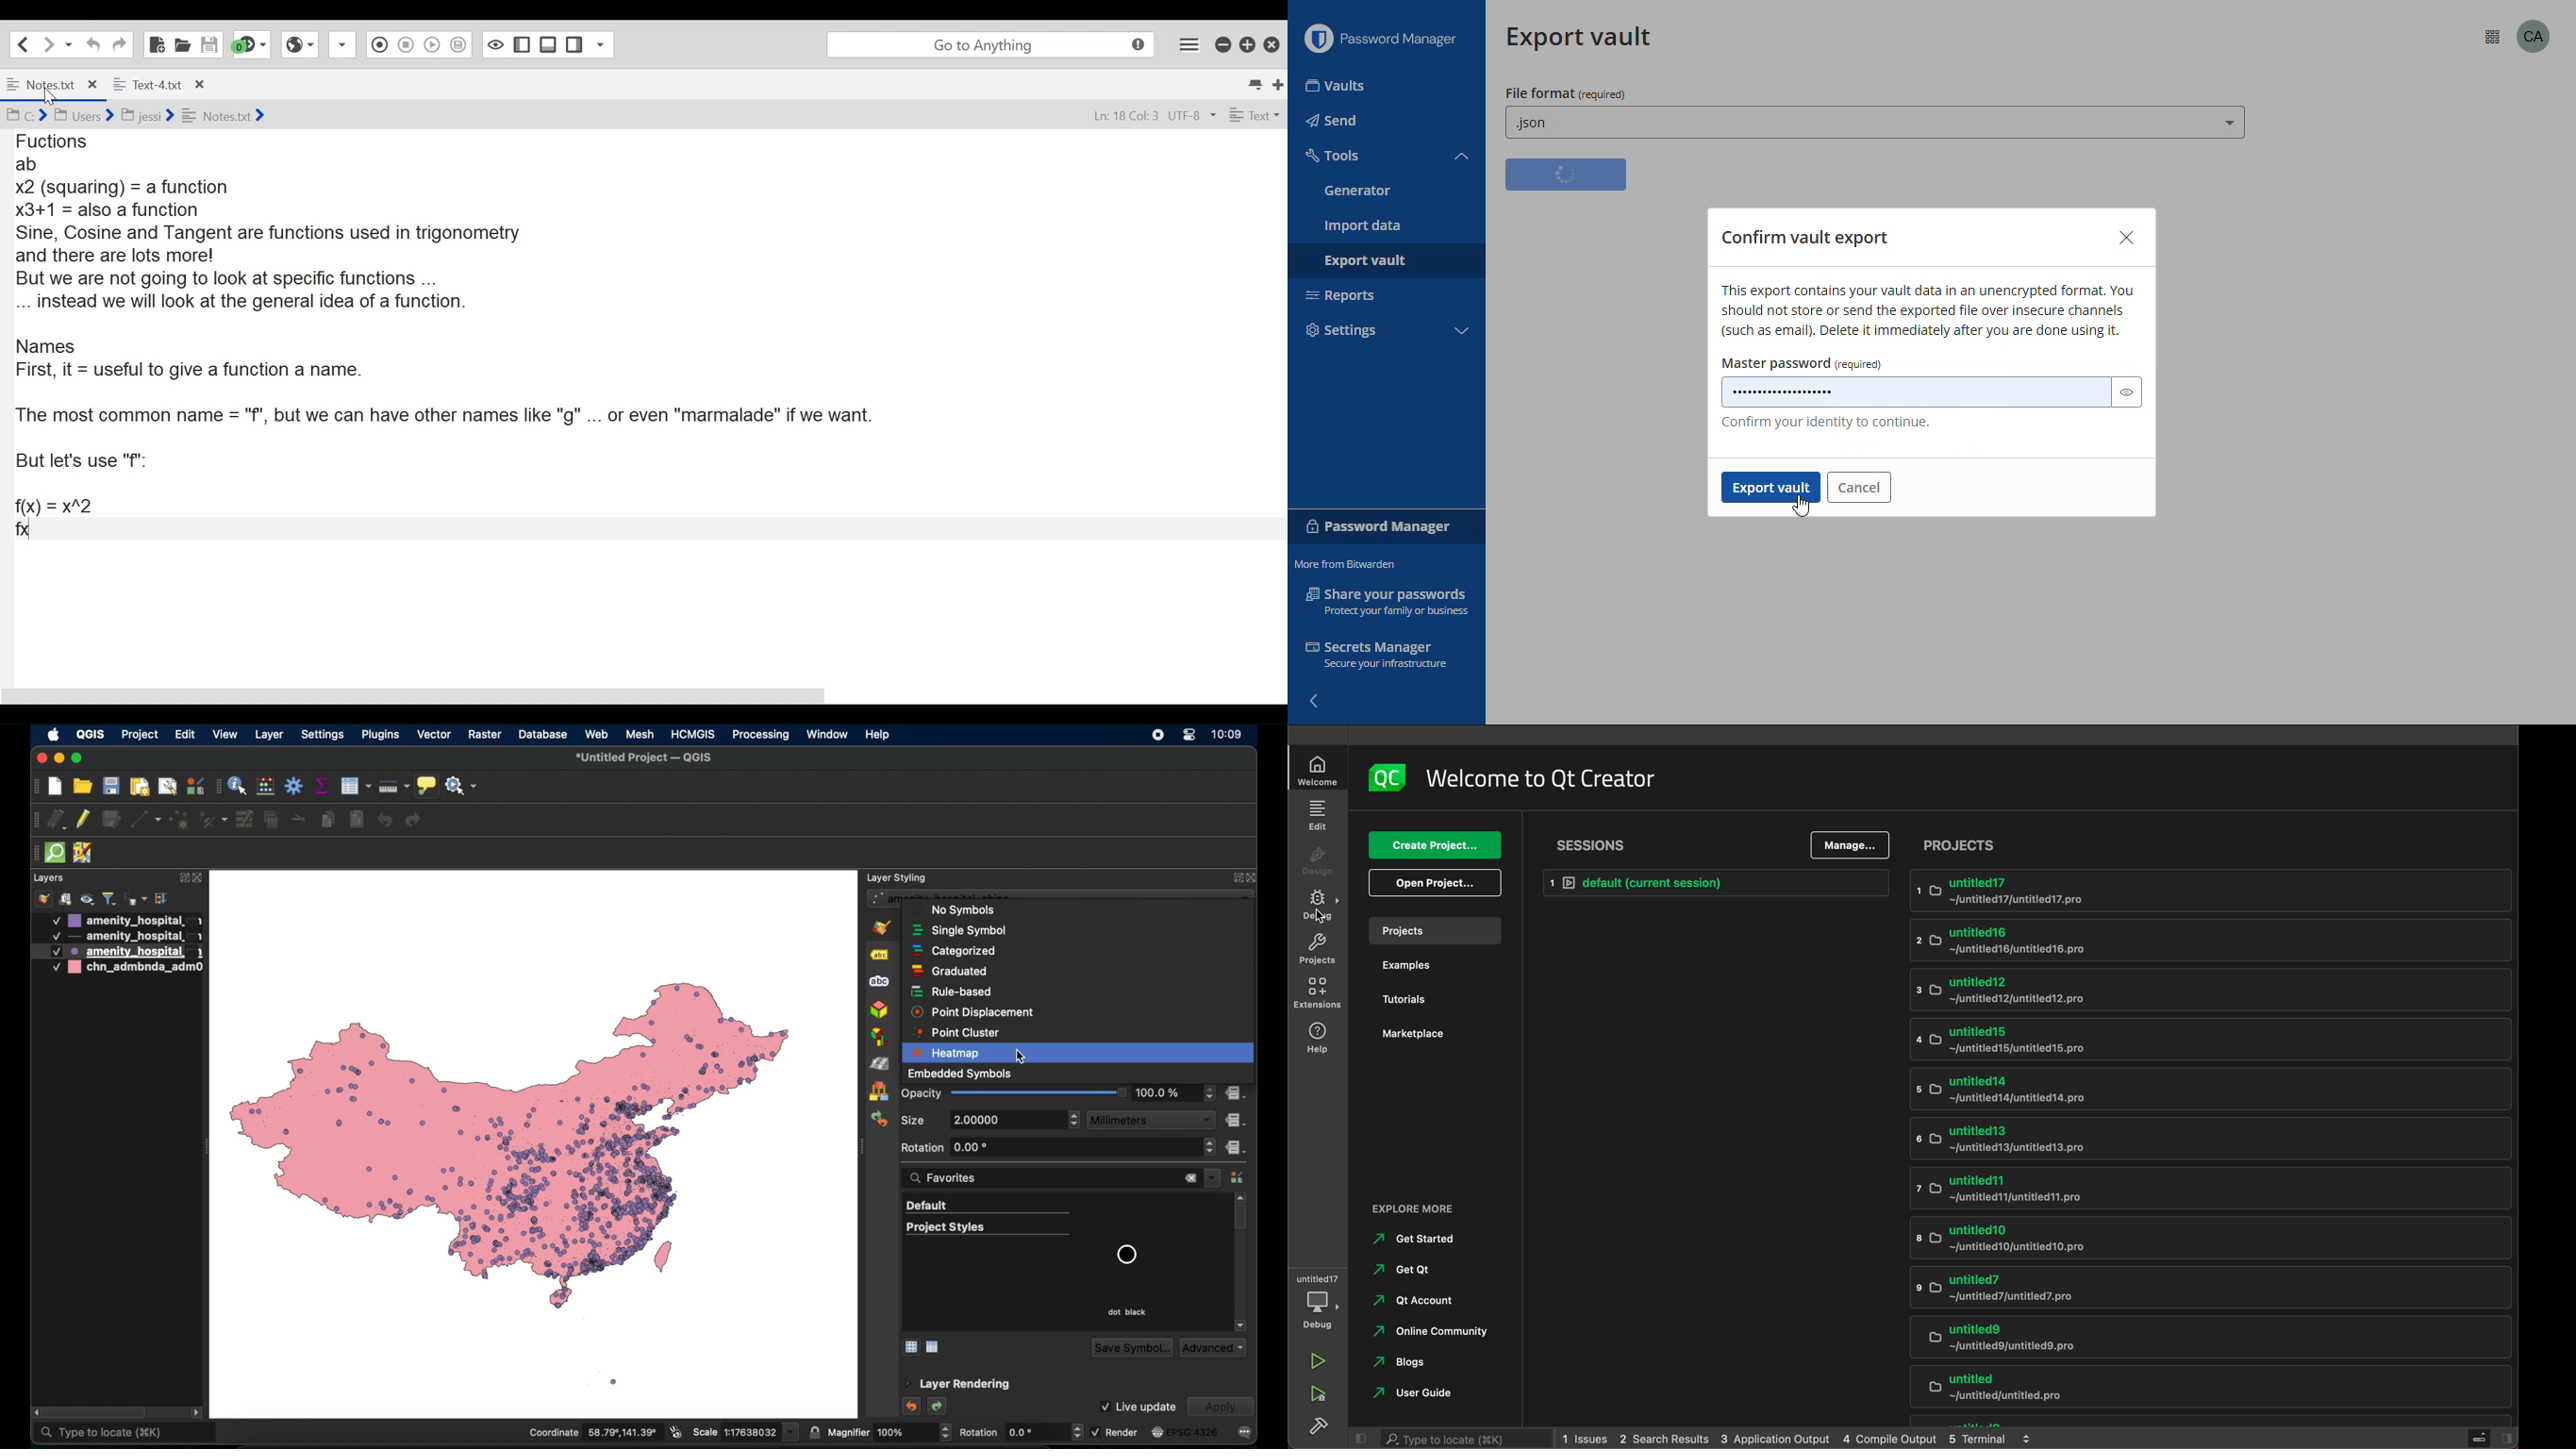 The width and height of the screenshot is (2576, 1456). Describe the element at coordinates (2128, 237) in the screenshot. I see `close` at that location.